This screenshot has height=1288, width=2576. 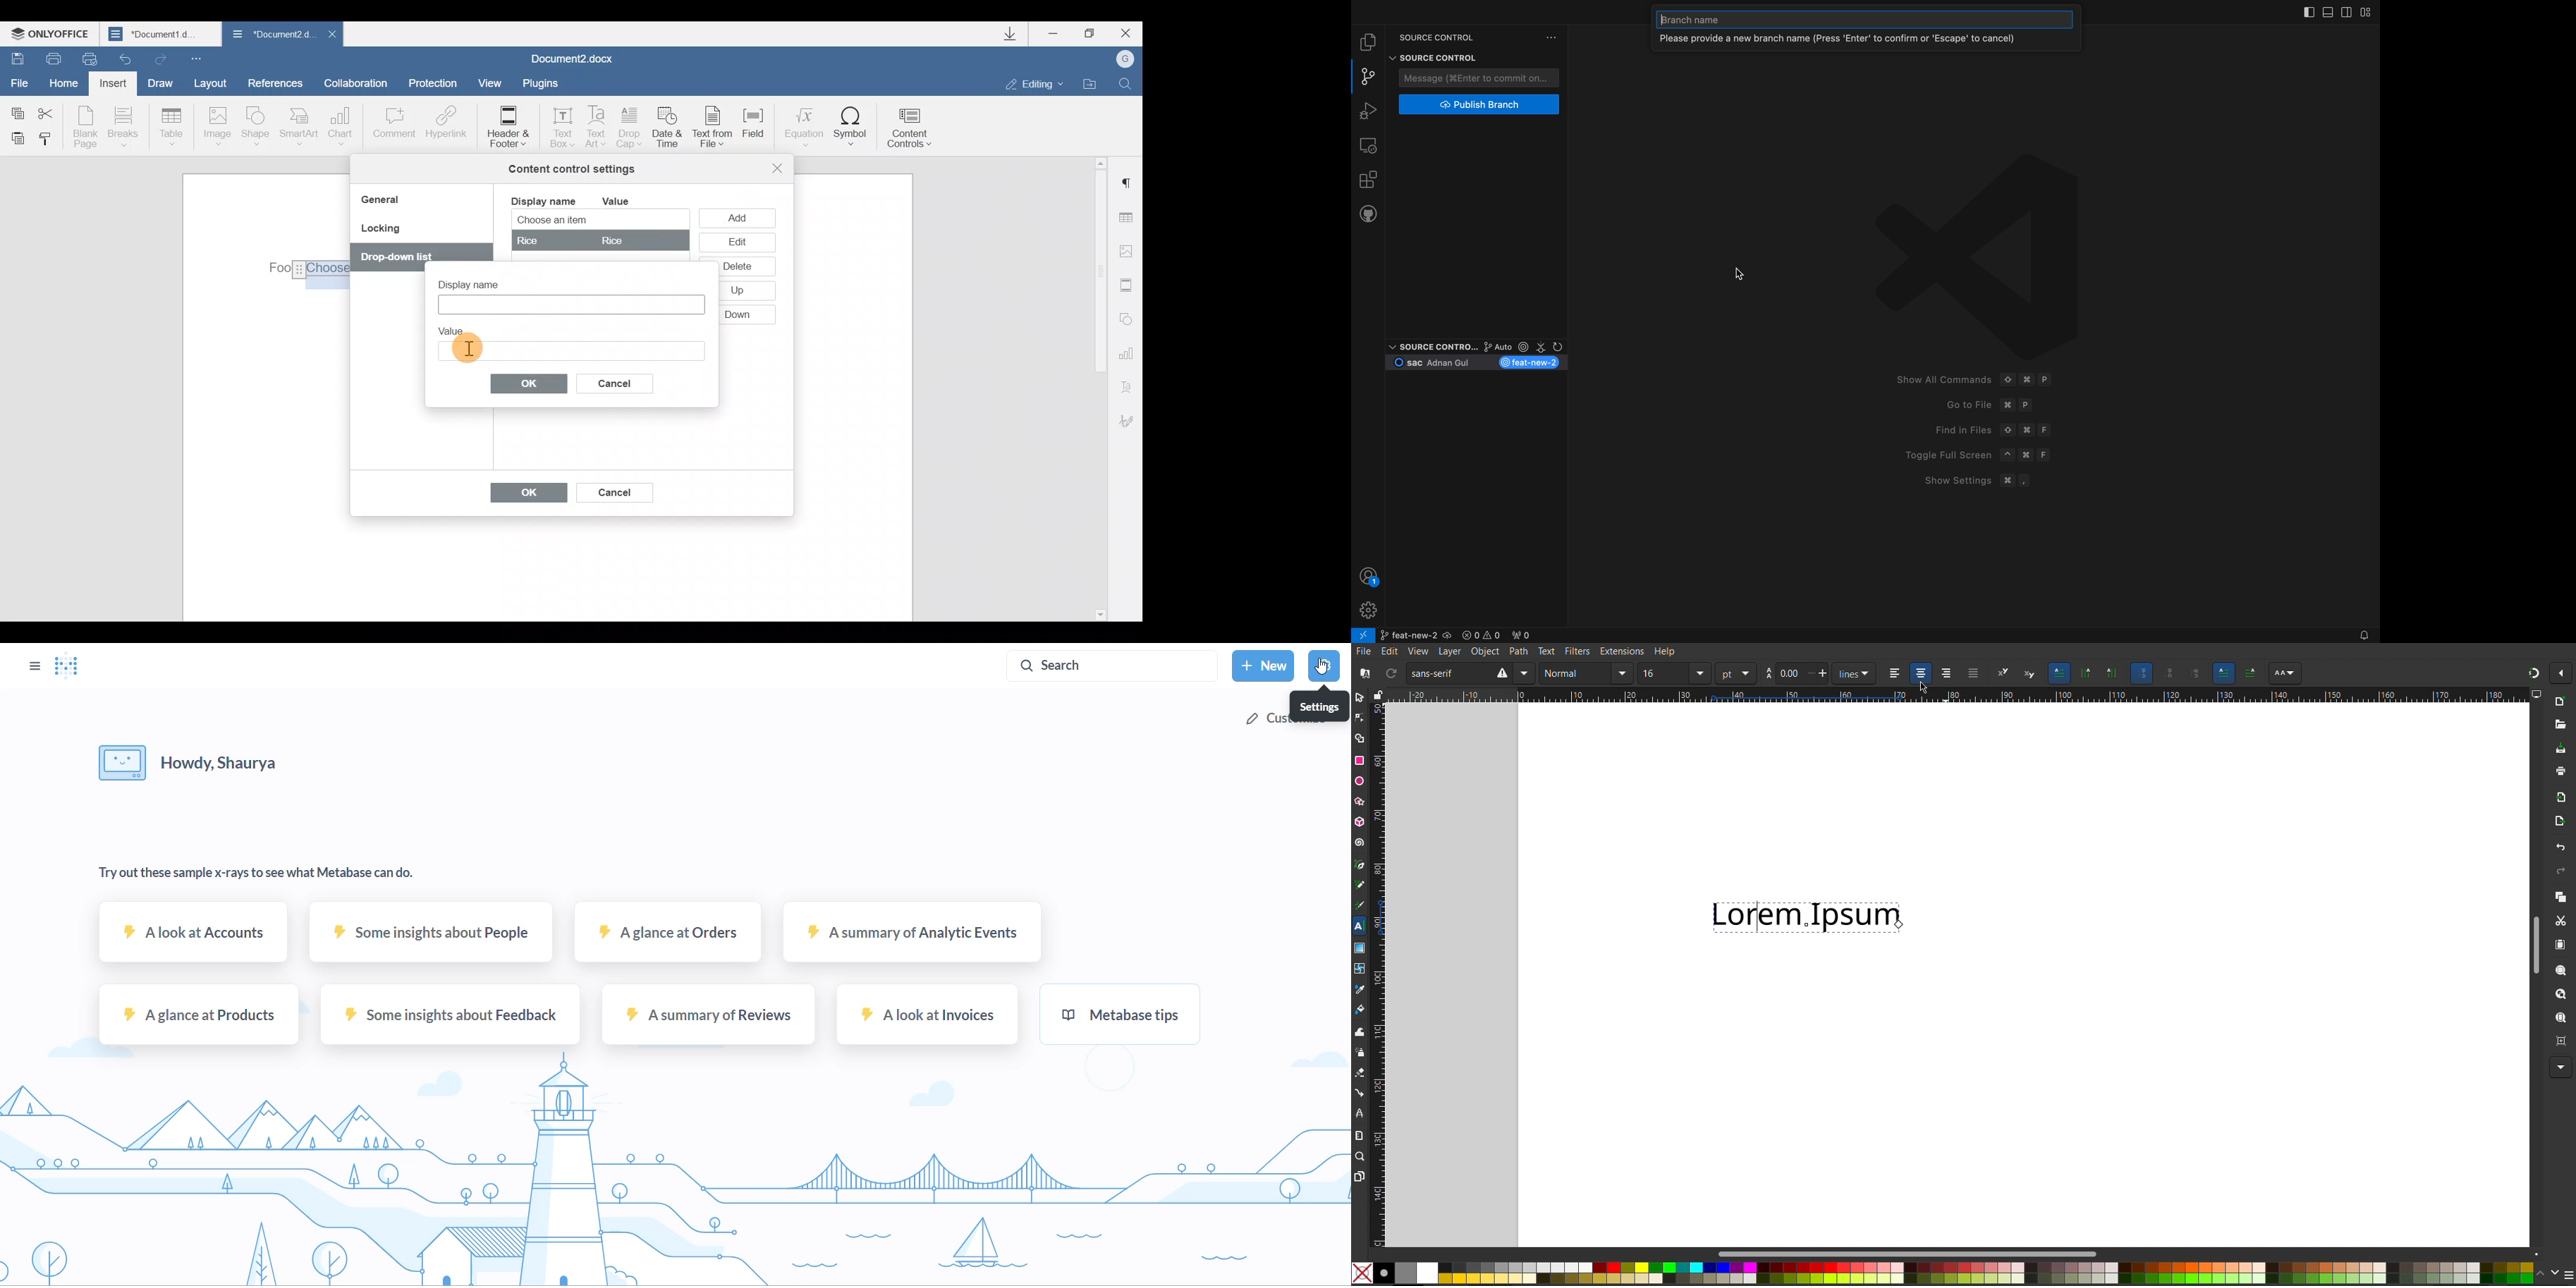 I want to click on , so click(x=737, y=266).